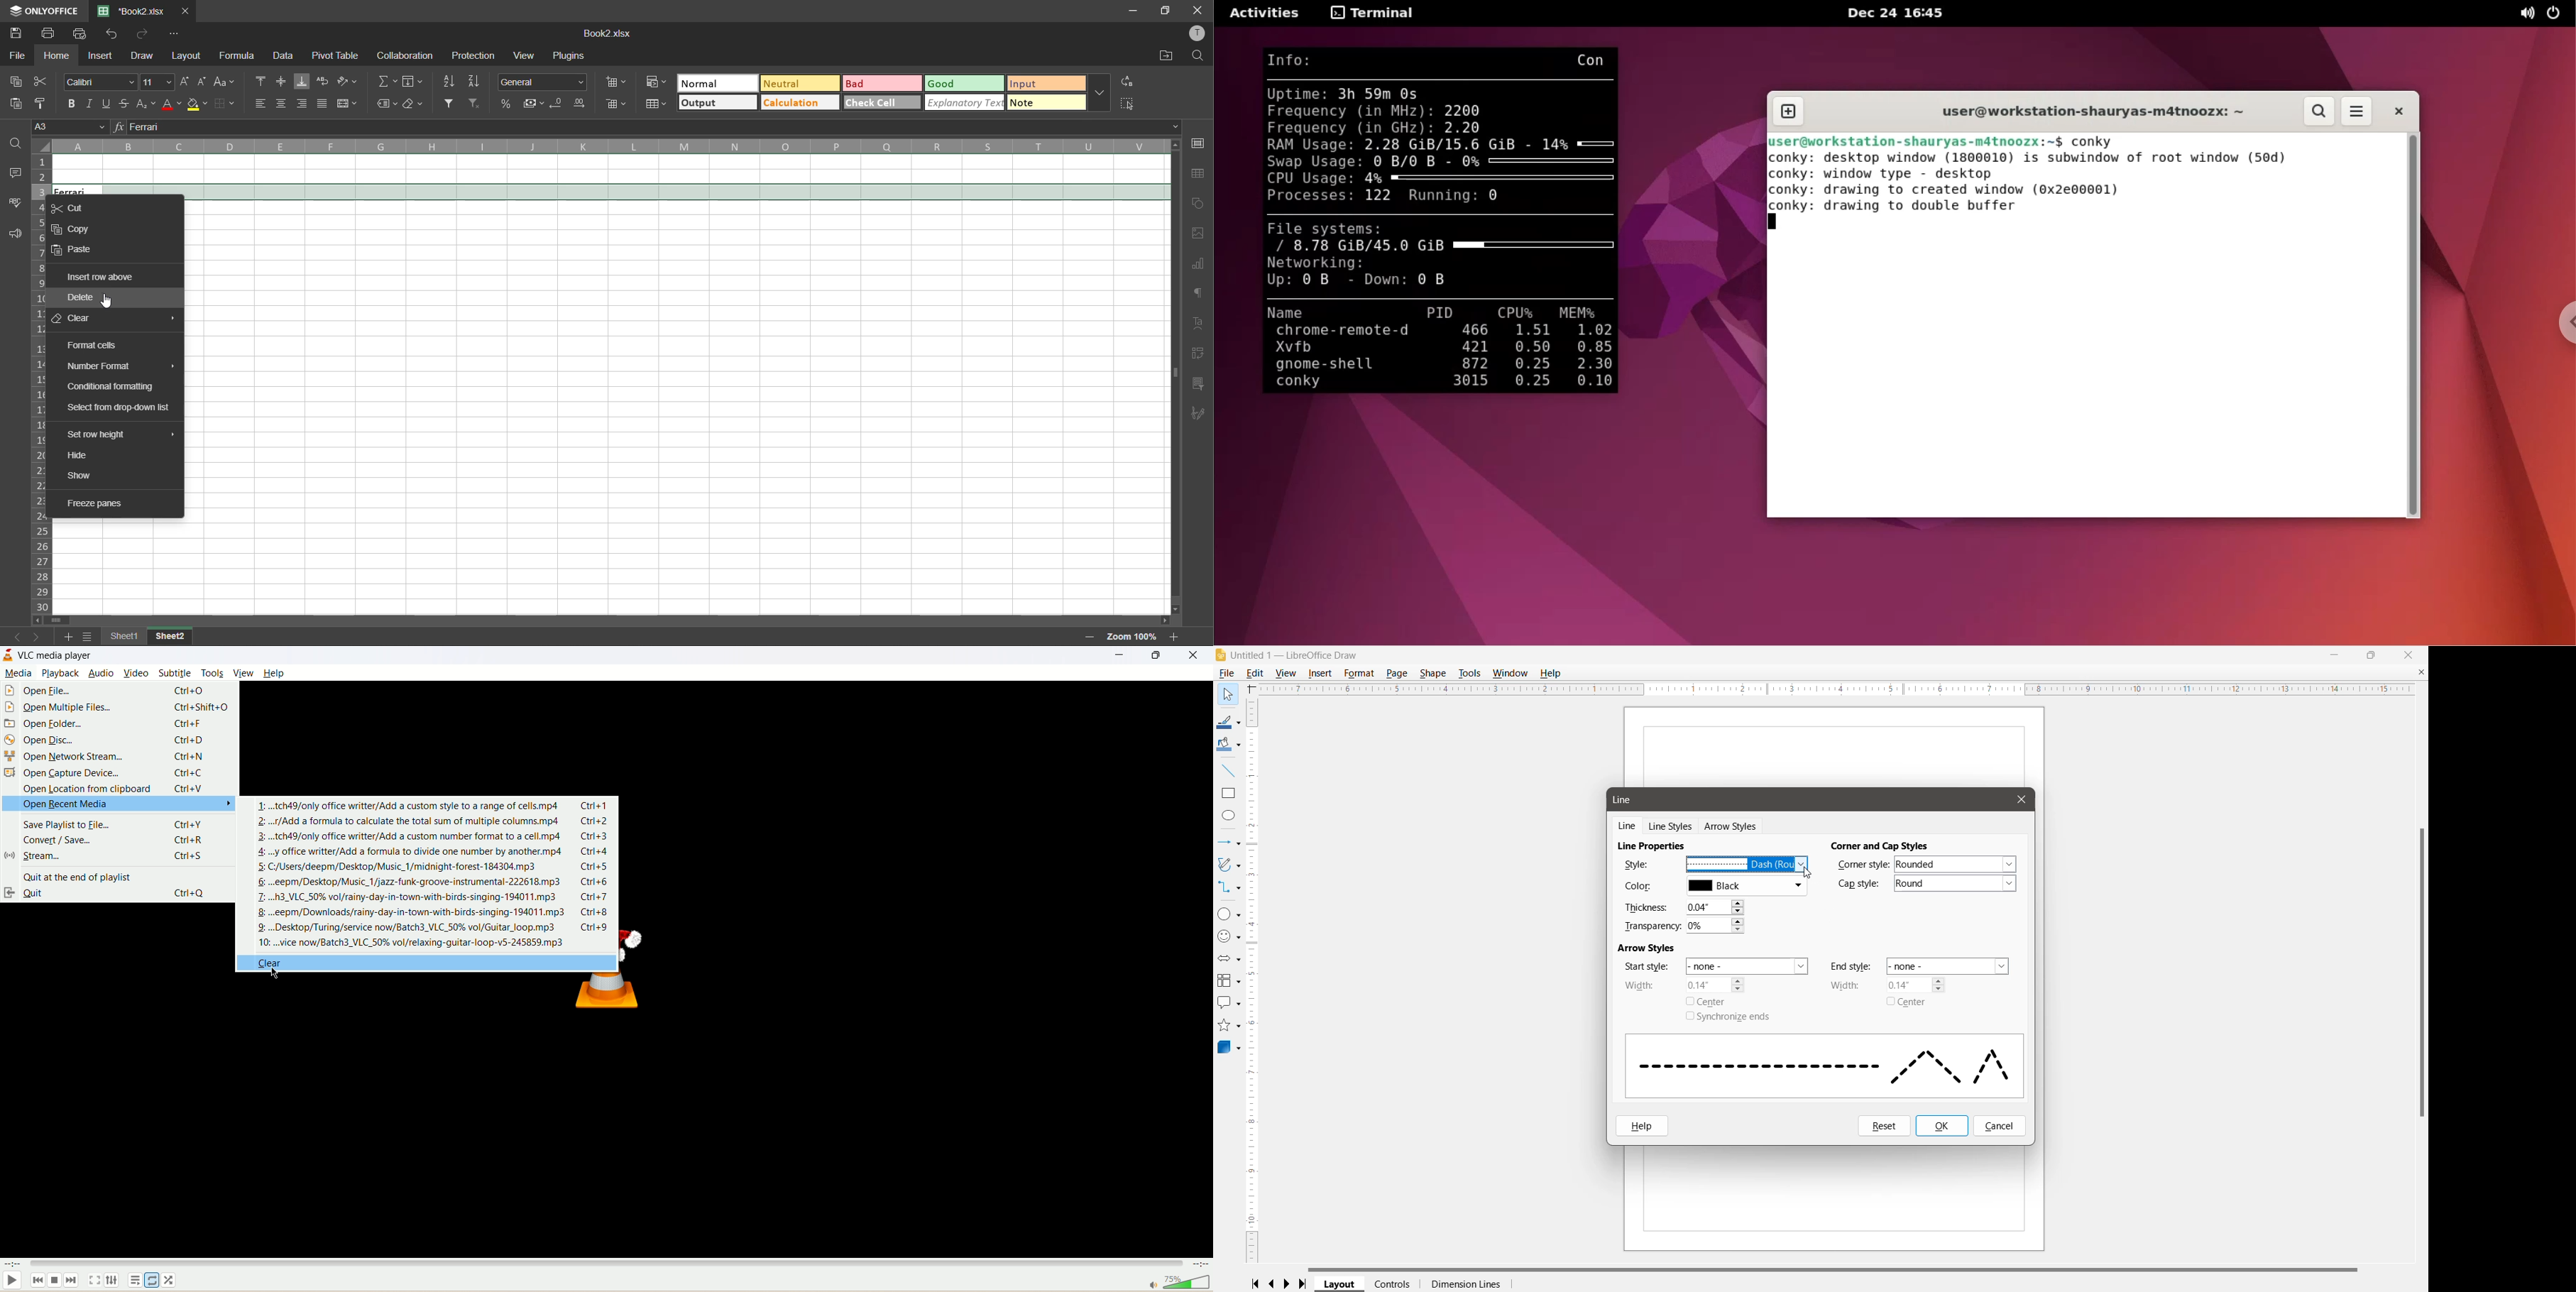  I want to click on Arrow Styles, so click(1732, 827).